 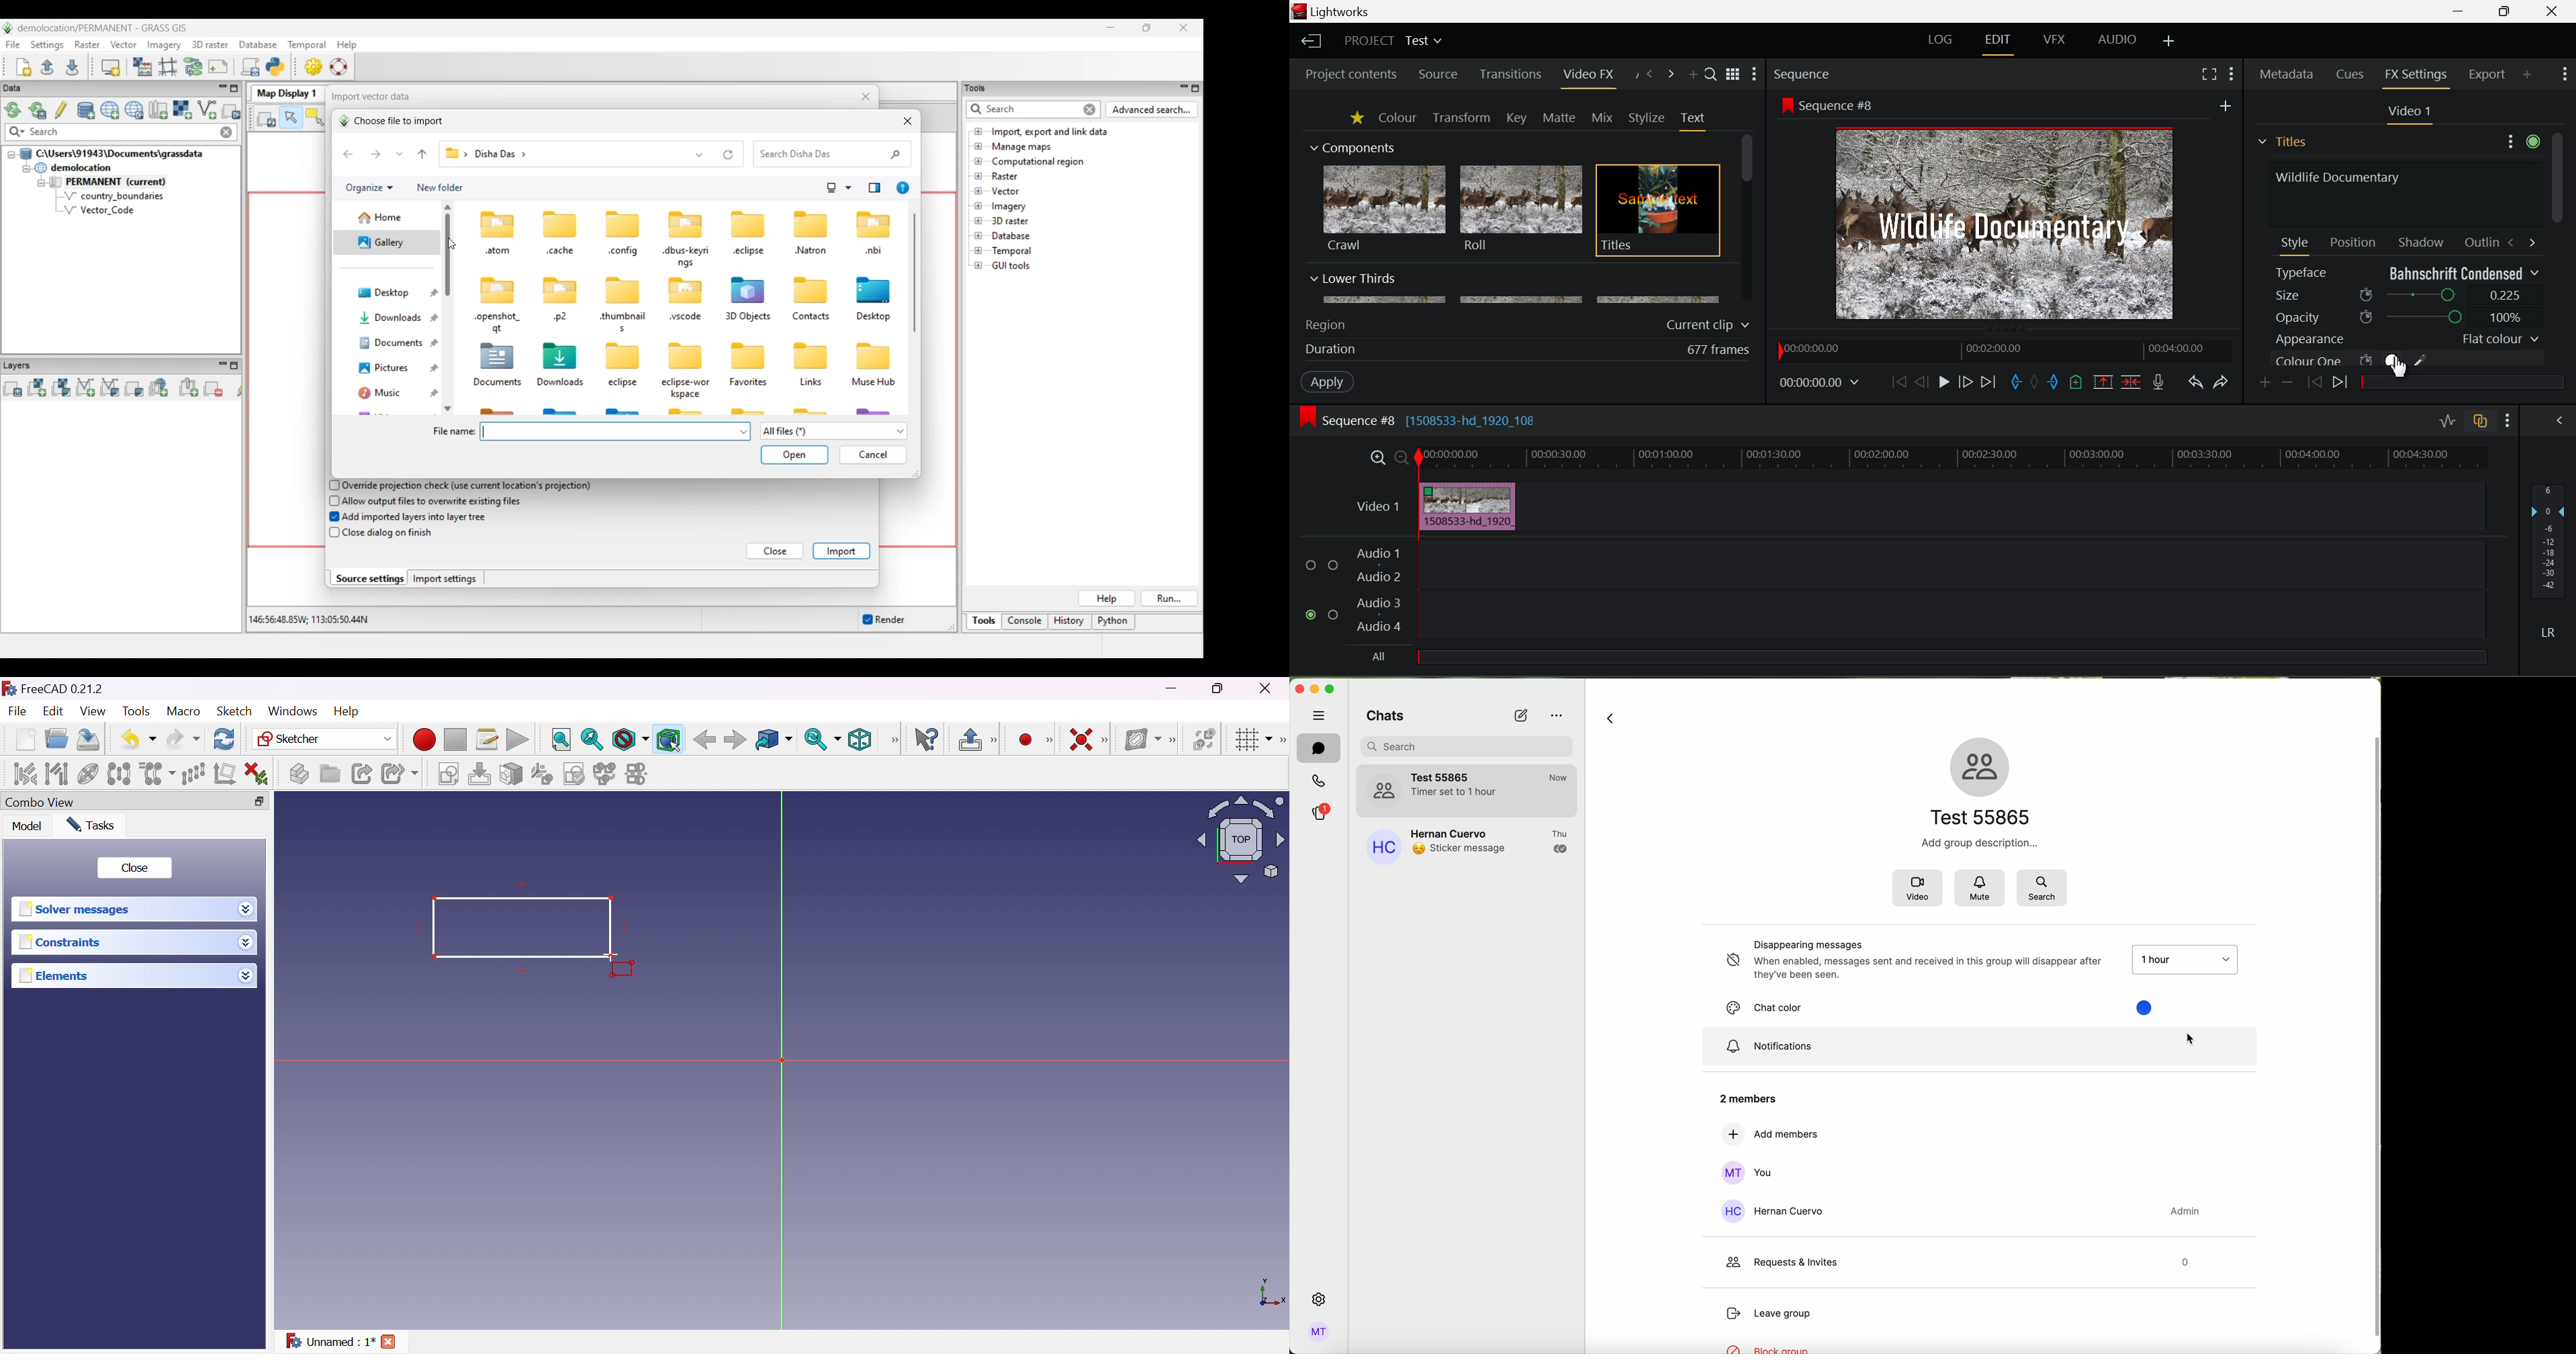 What do you see at coordinates (1240, 840) in the screenshot?
I see `Viewing angle` at bounding box center [1240, 840].